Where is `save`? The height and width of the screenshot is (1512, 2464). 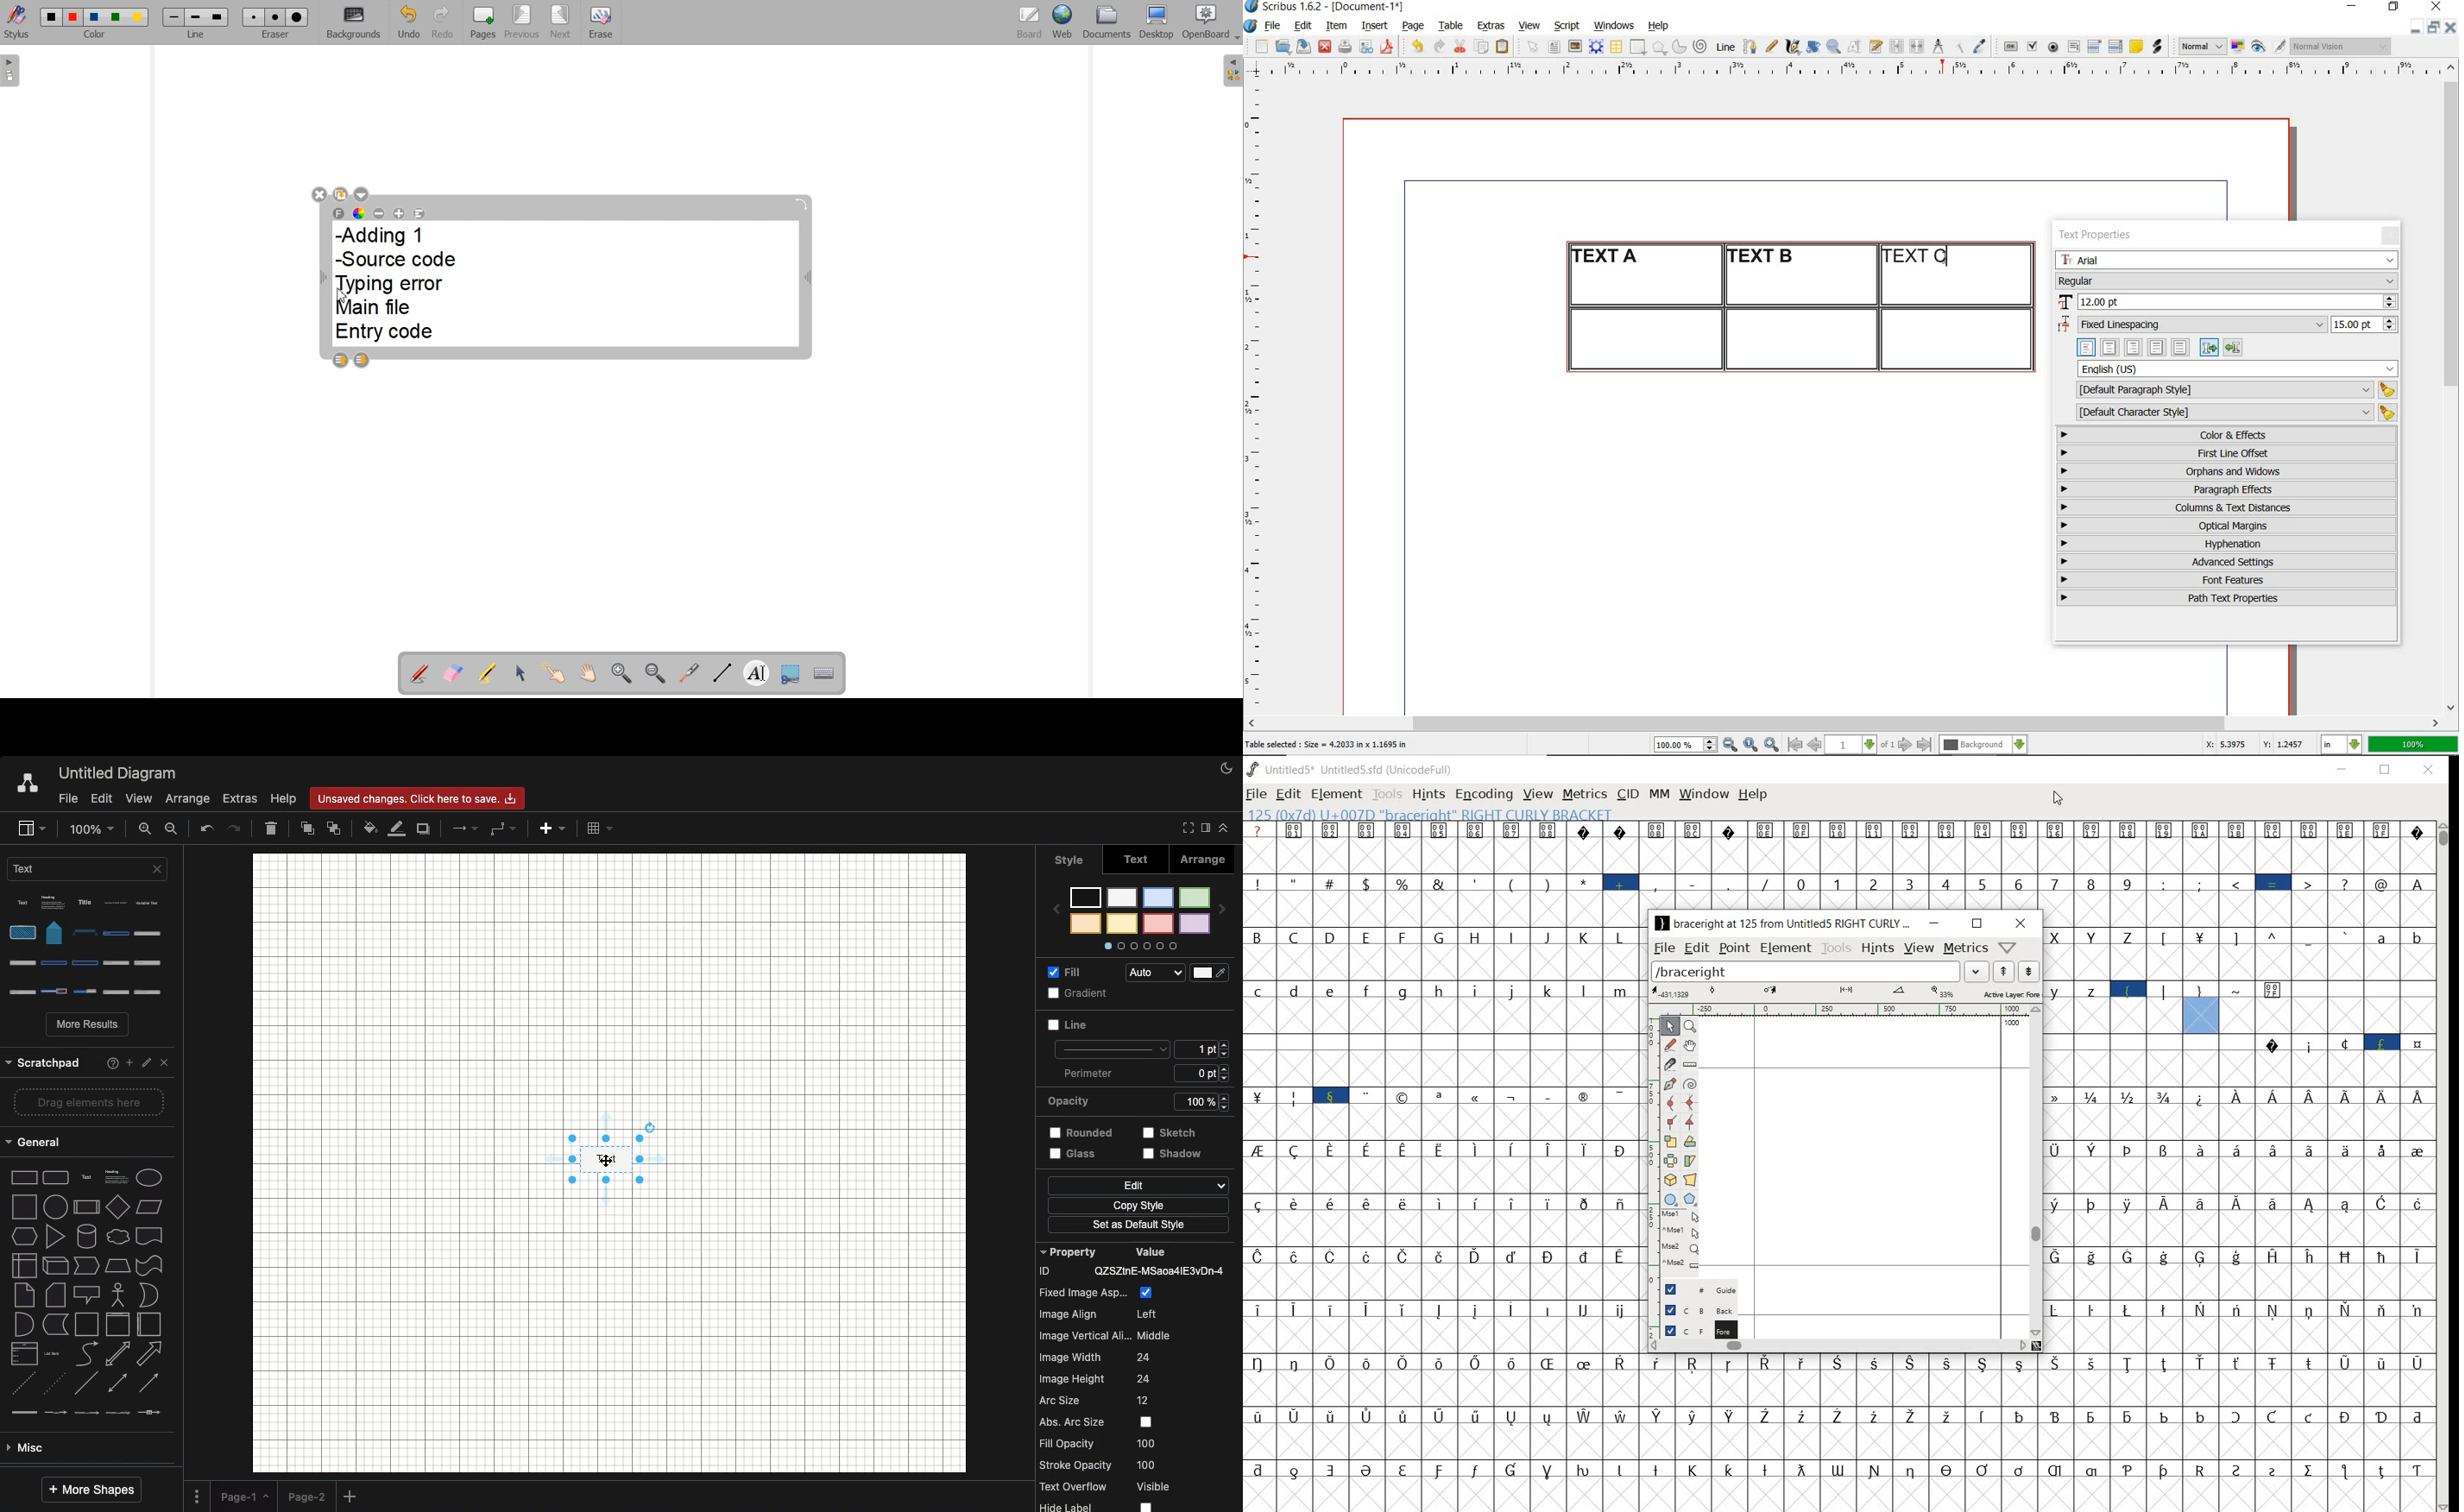
save is located at coordinates (1302, 46).